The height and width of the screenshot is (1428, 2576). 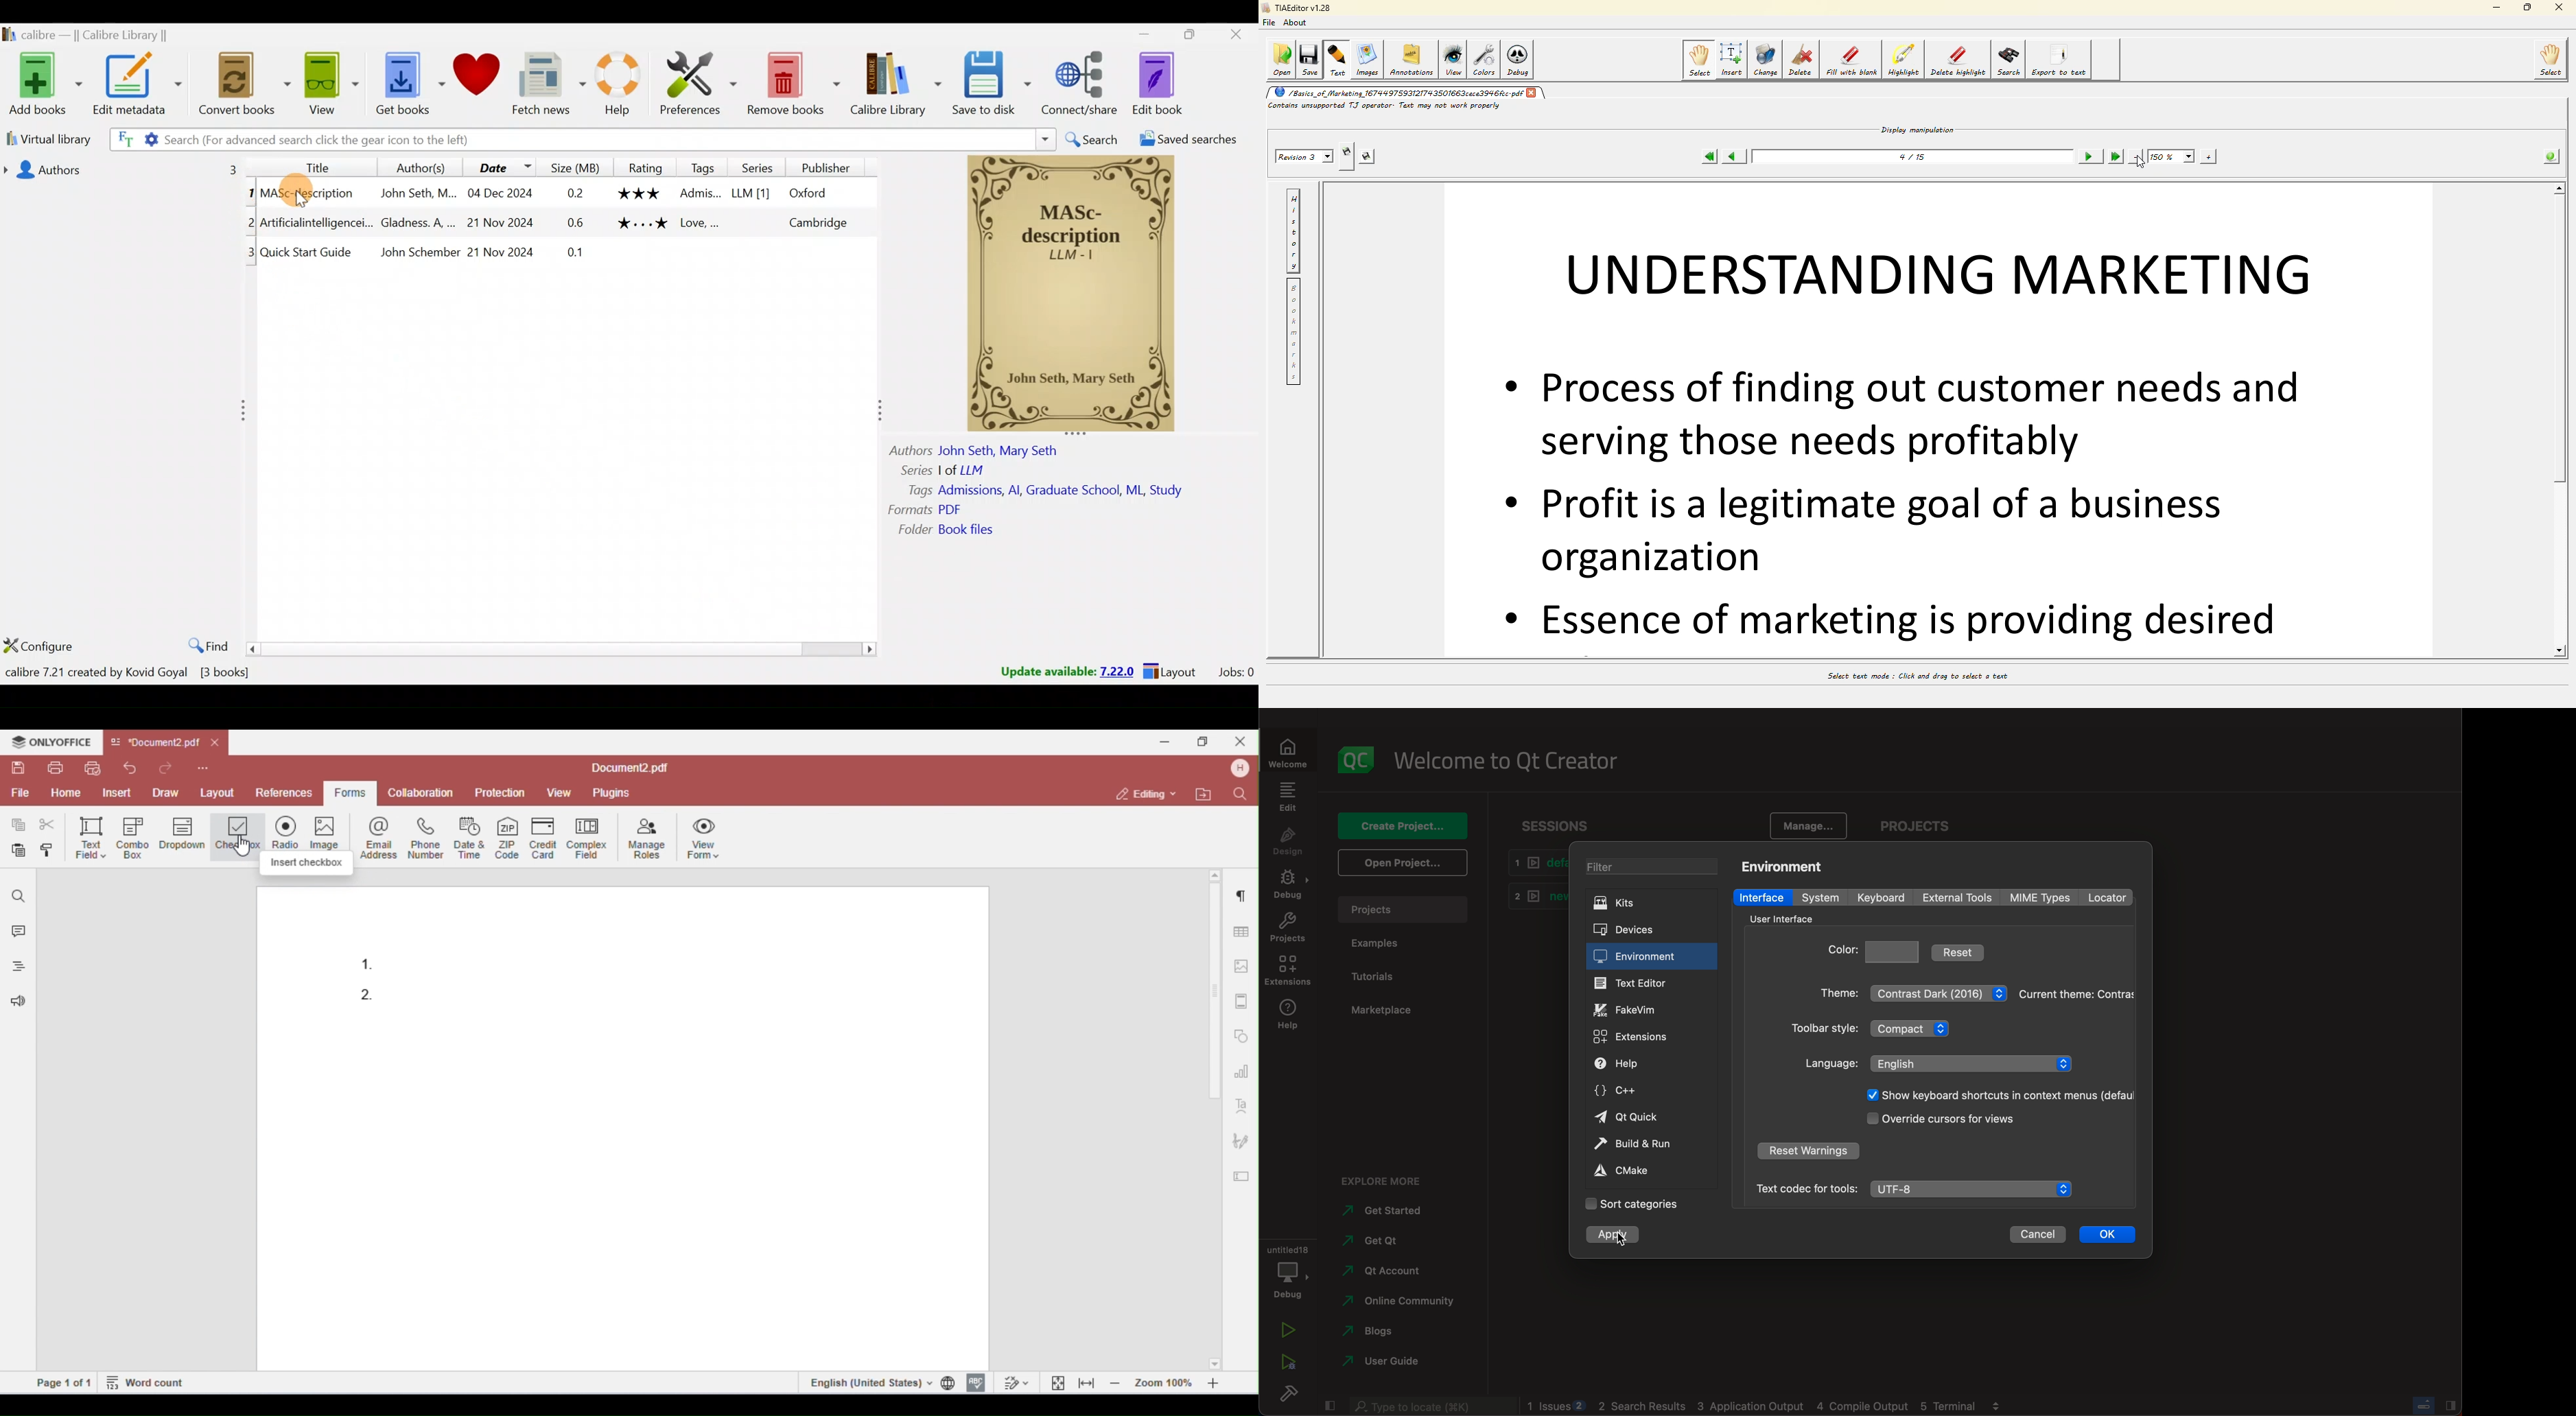 I want to click on Layouts, so click(x=1176, y=674).